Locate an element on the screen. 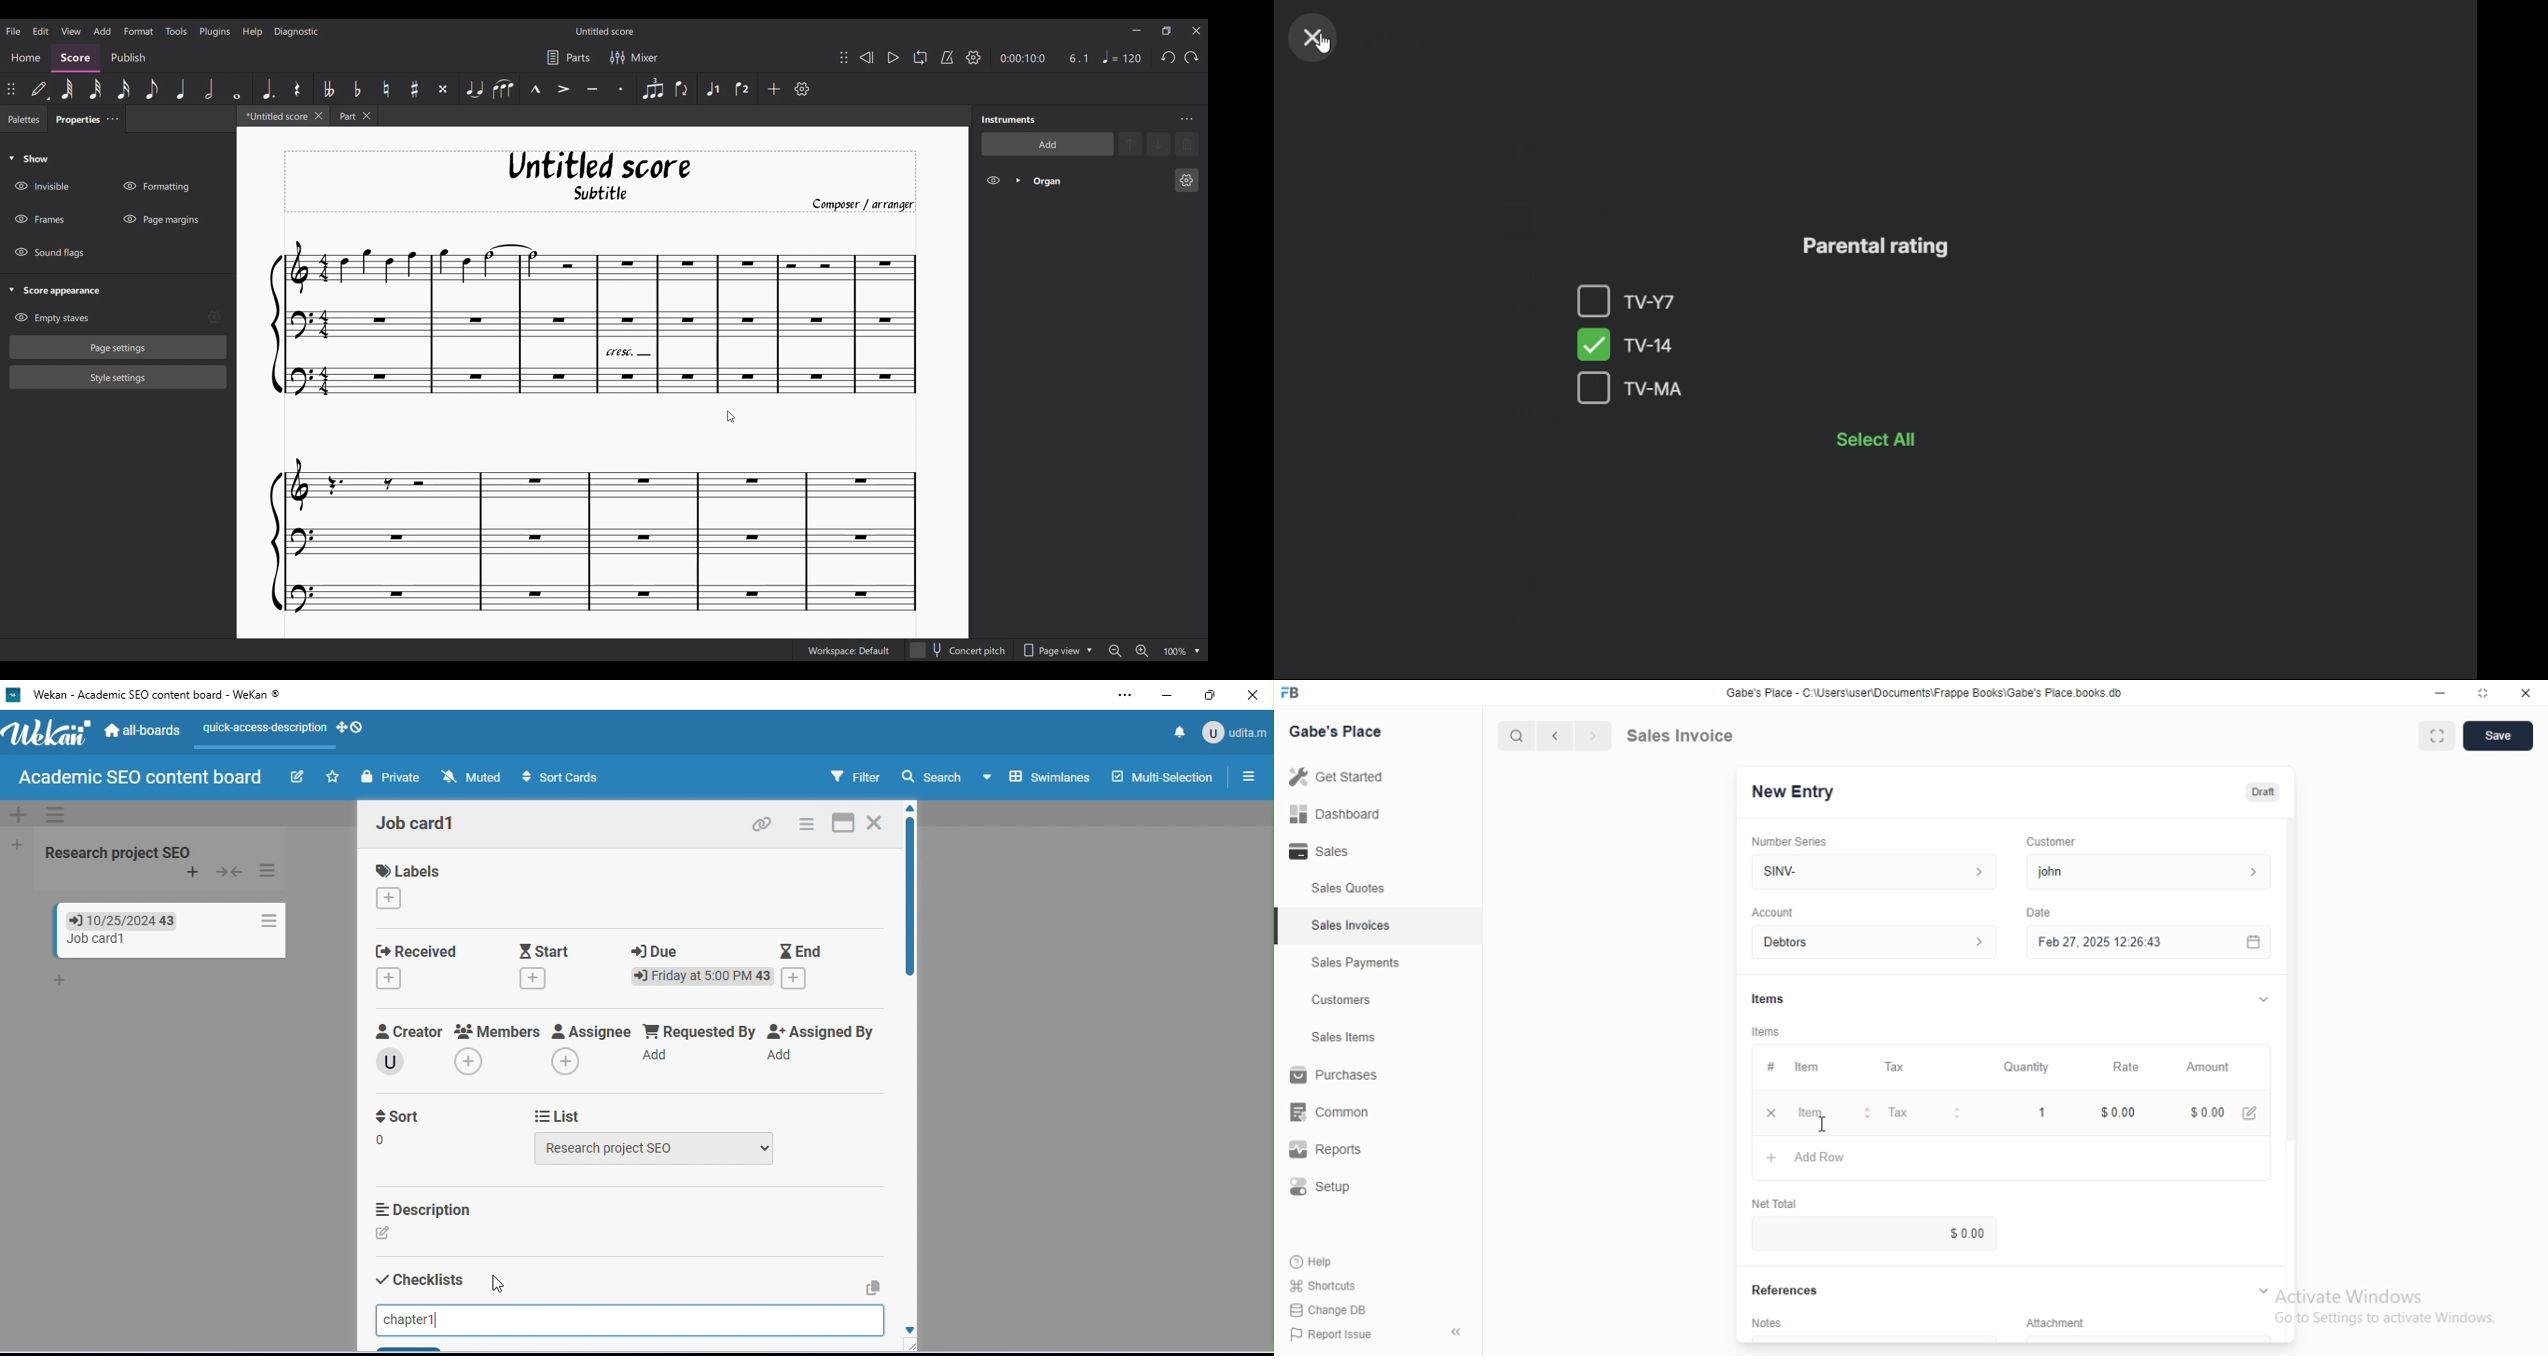 This screenshot has height=1372, width=2548. $0.00 is located at coordinates (1960, 1232).